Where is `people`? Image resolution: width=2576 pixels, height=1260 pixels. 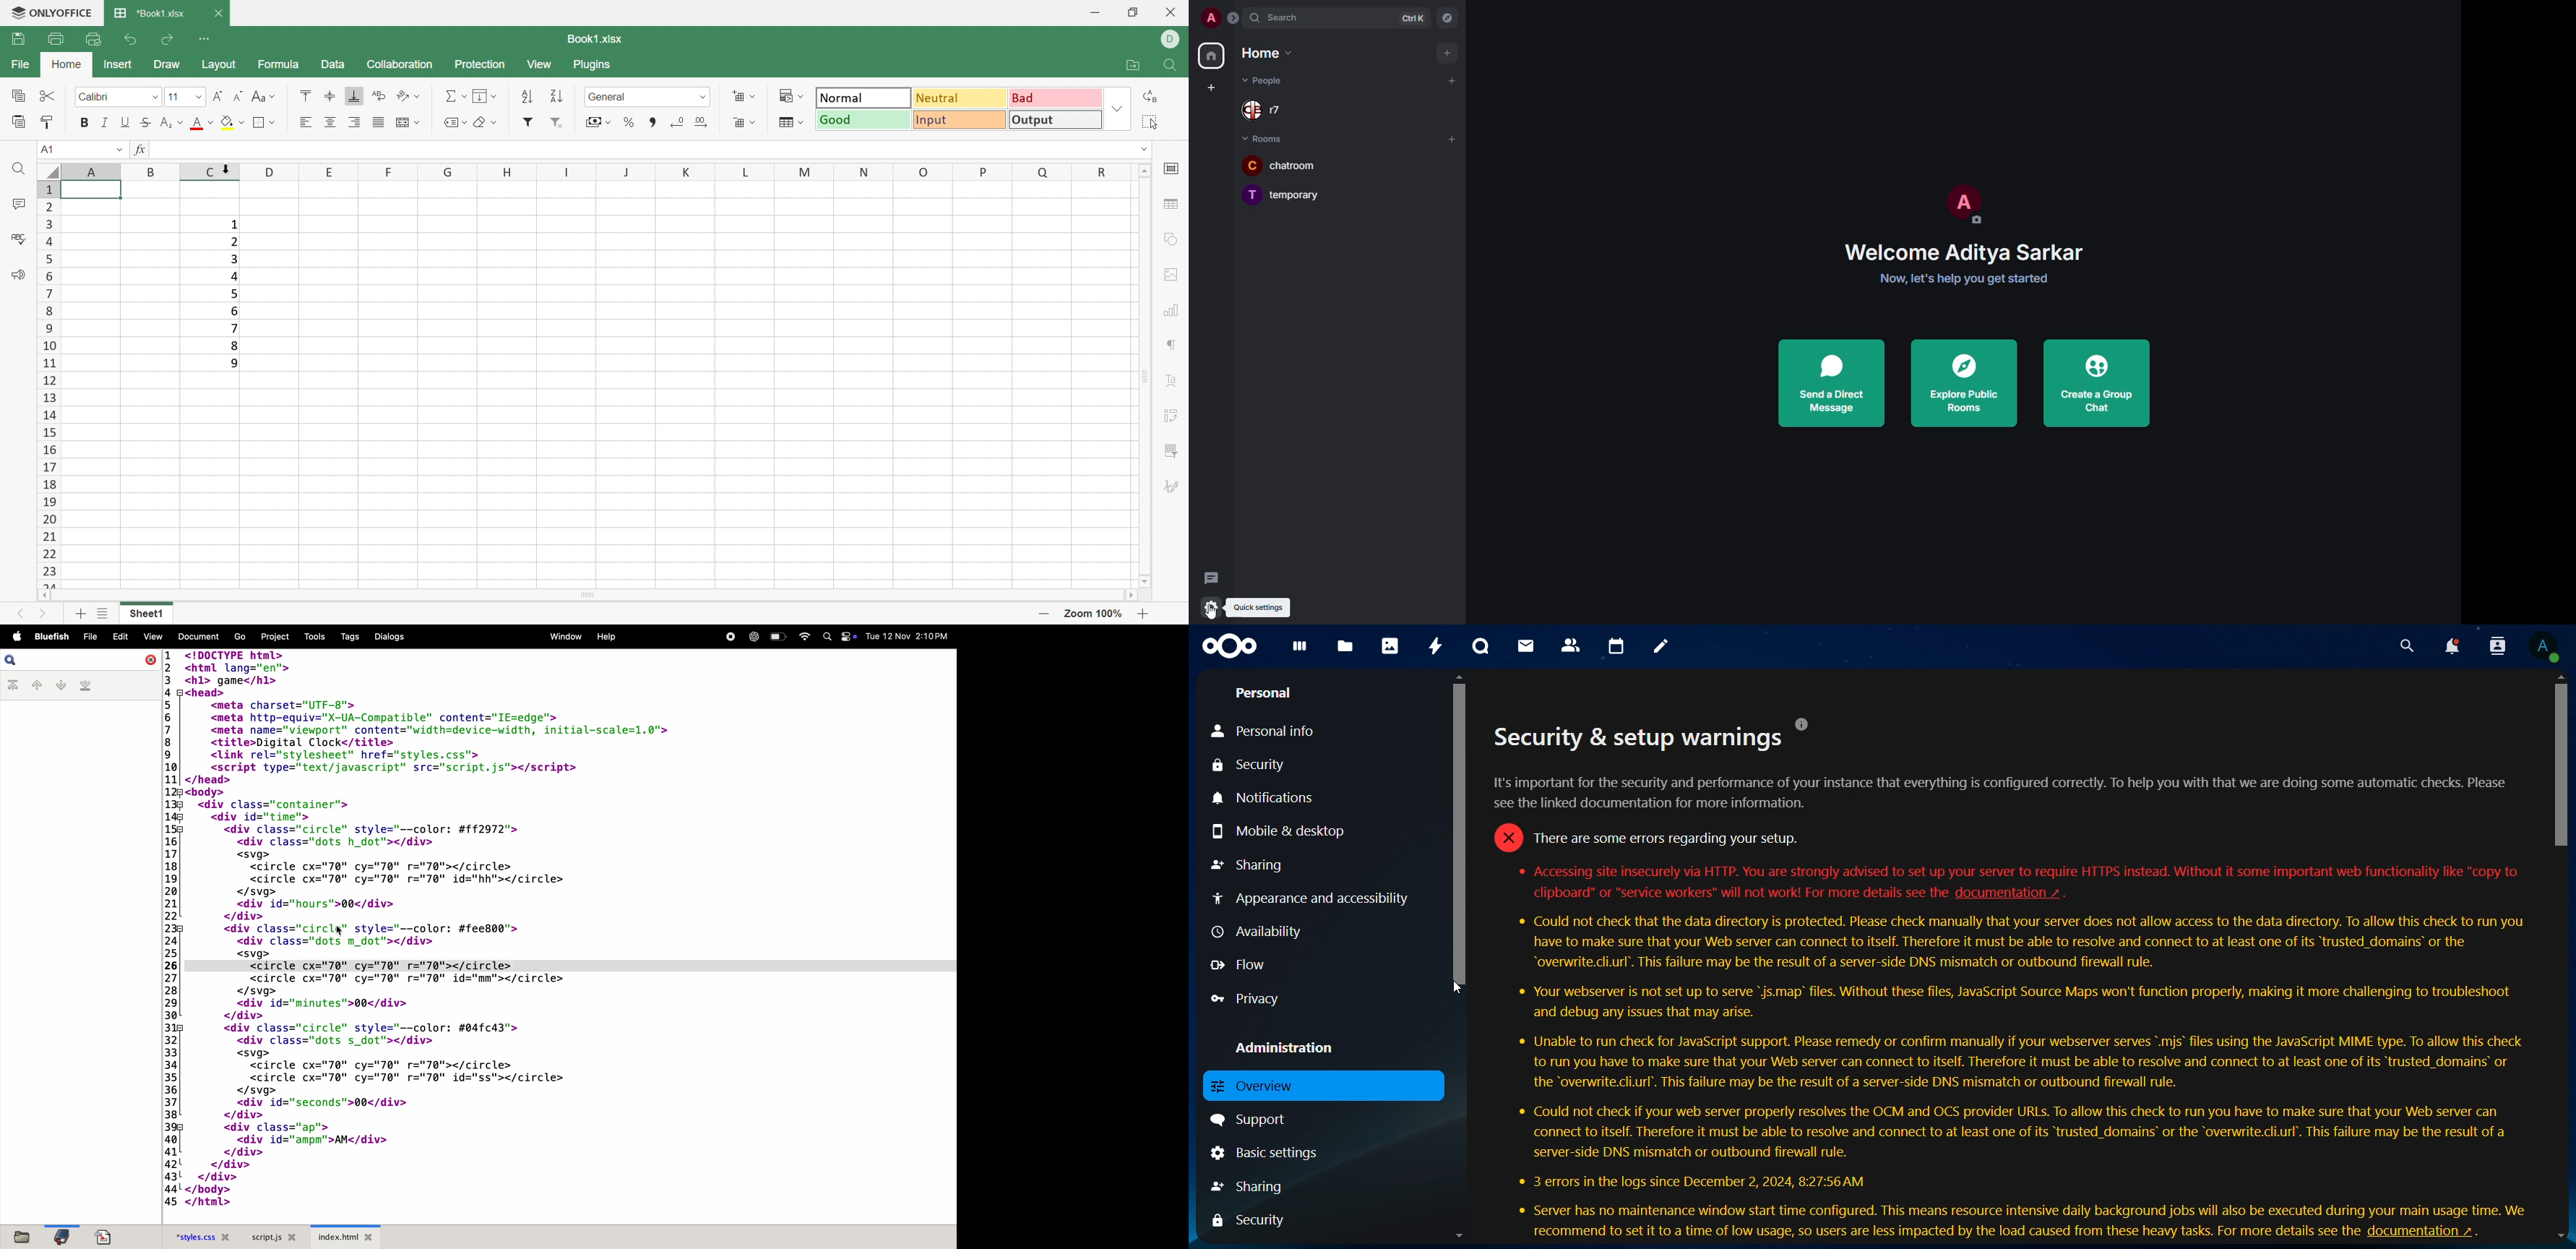 people is located at coordinates (1266, 111).